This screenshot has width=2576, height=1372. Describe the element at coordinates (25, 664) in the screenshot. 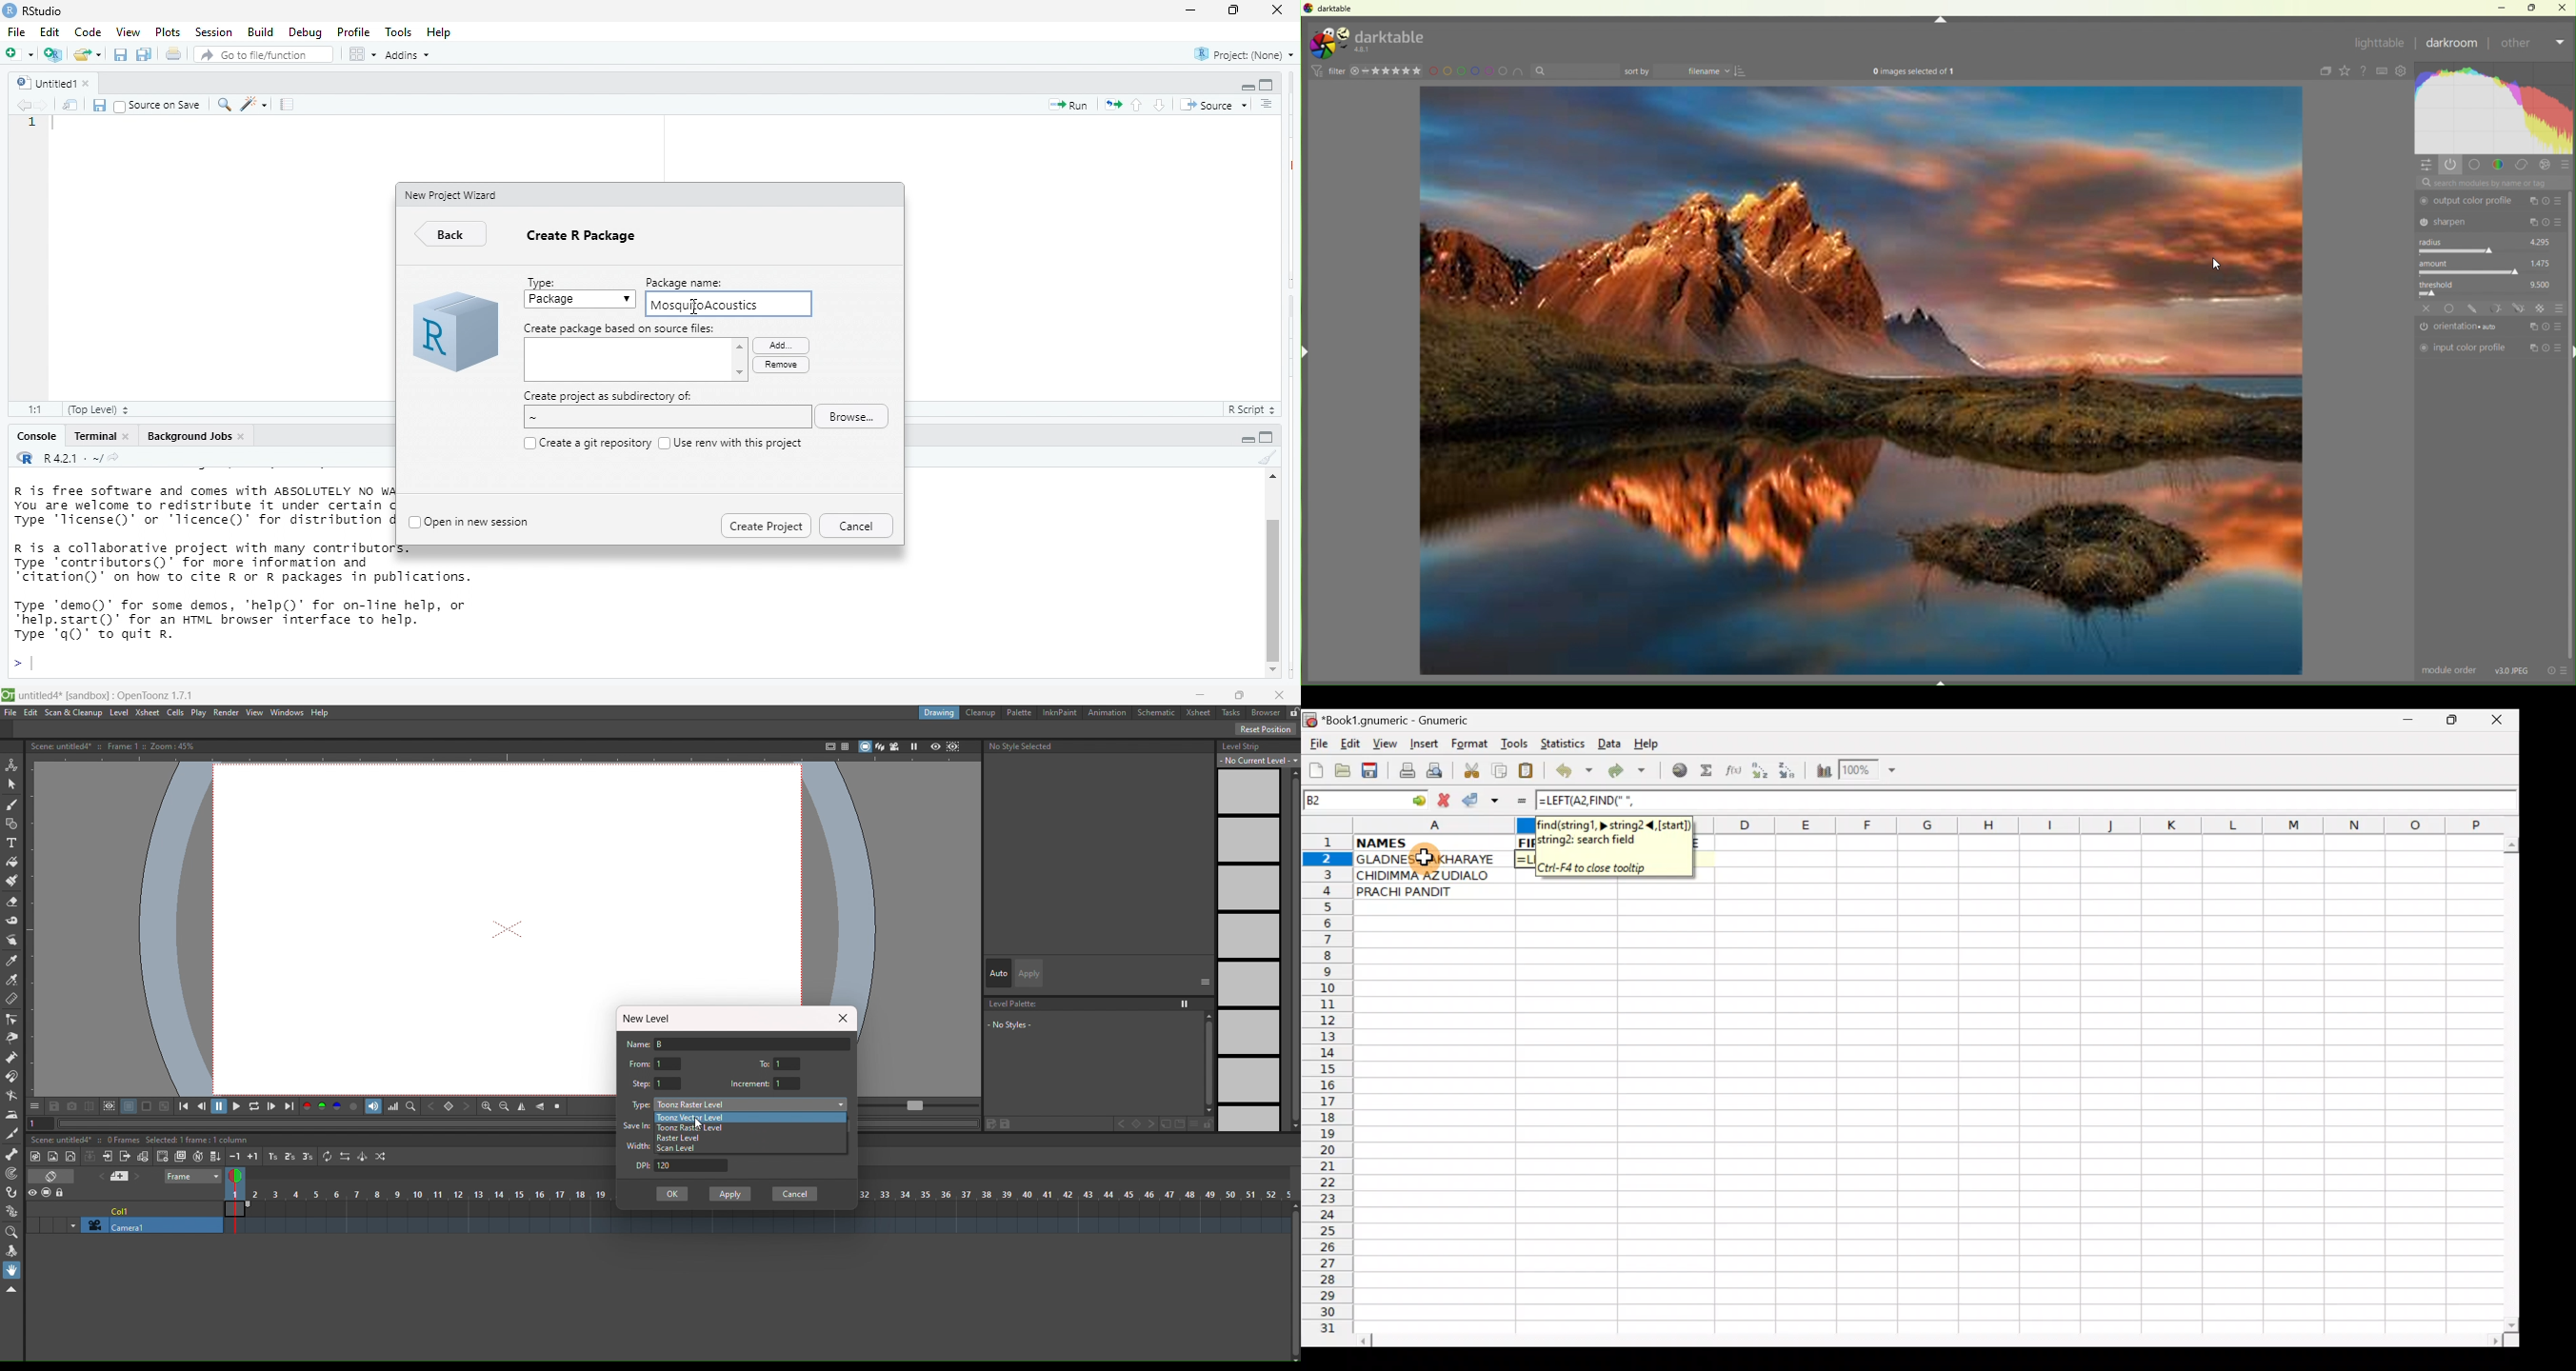

I see `typing cursor` at that location.